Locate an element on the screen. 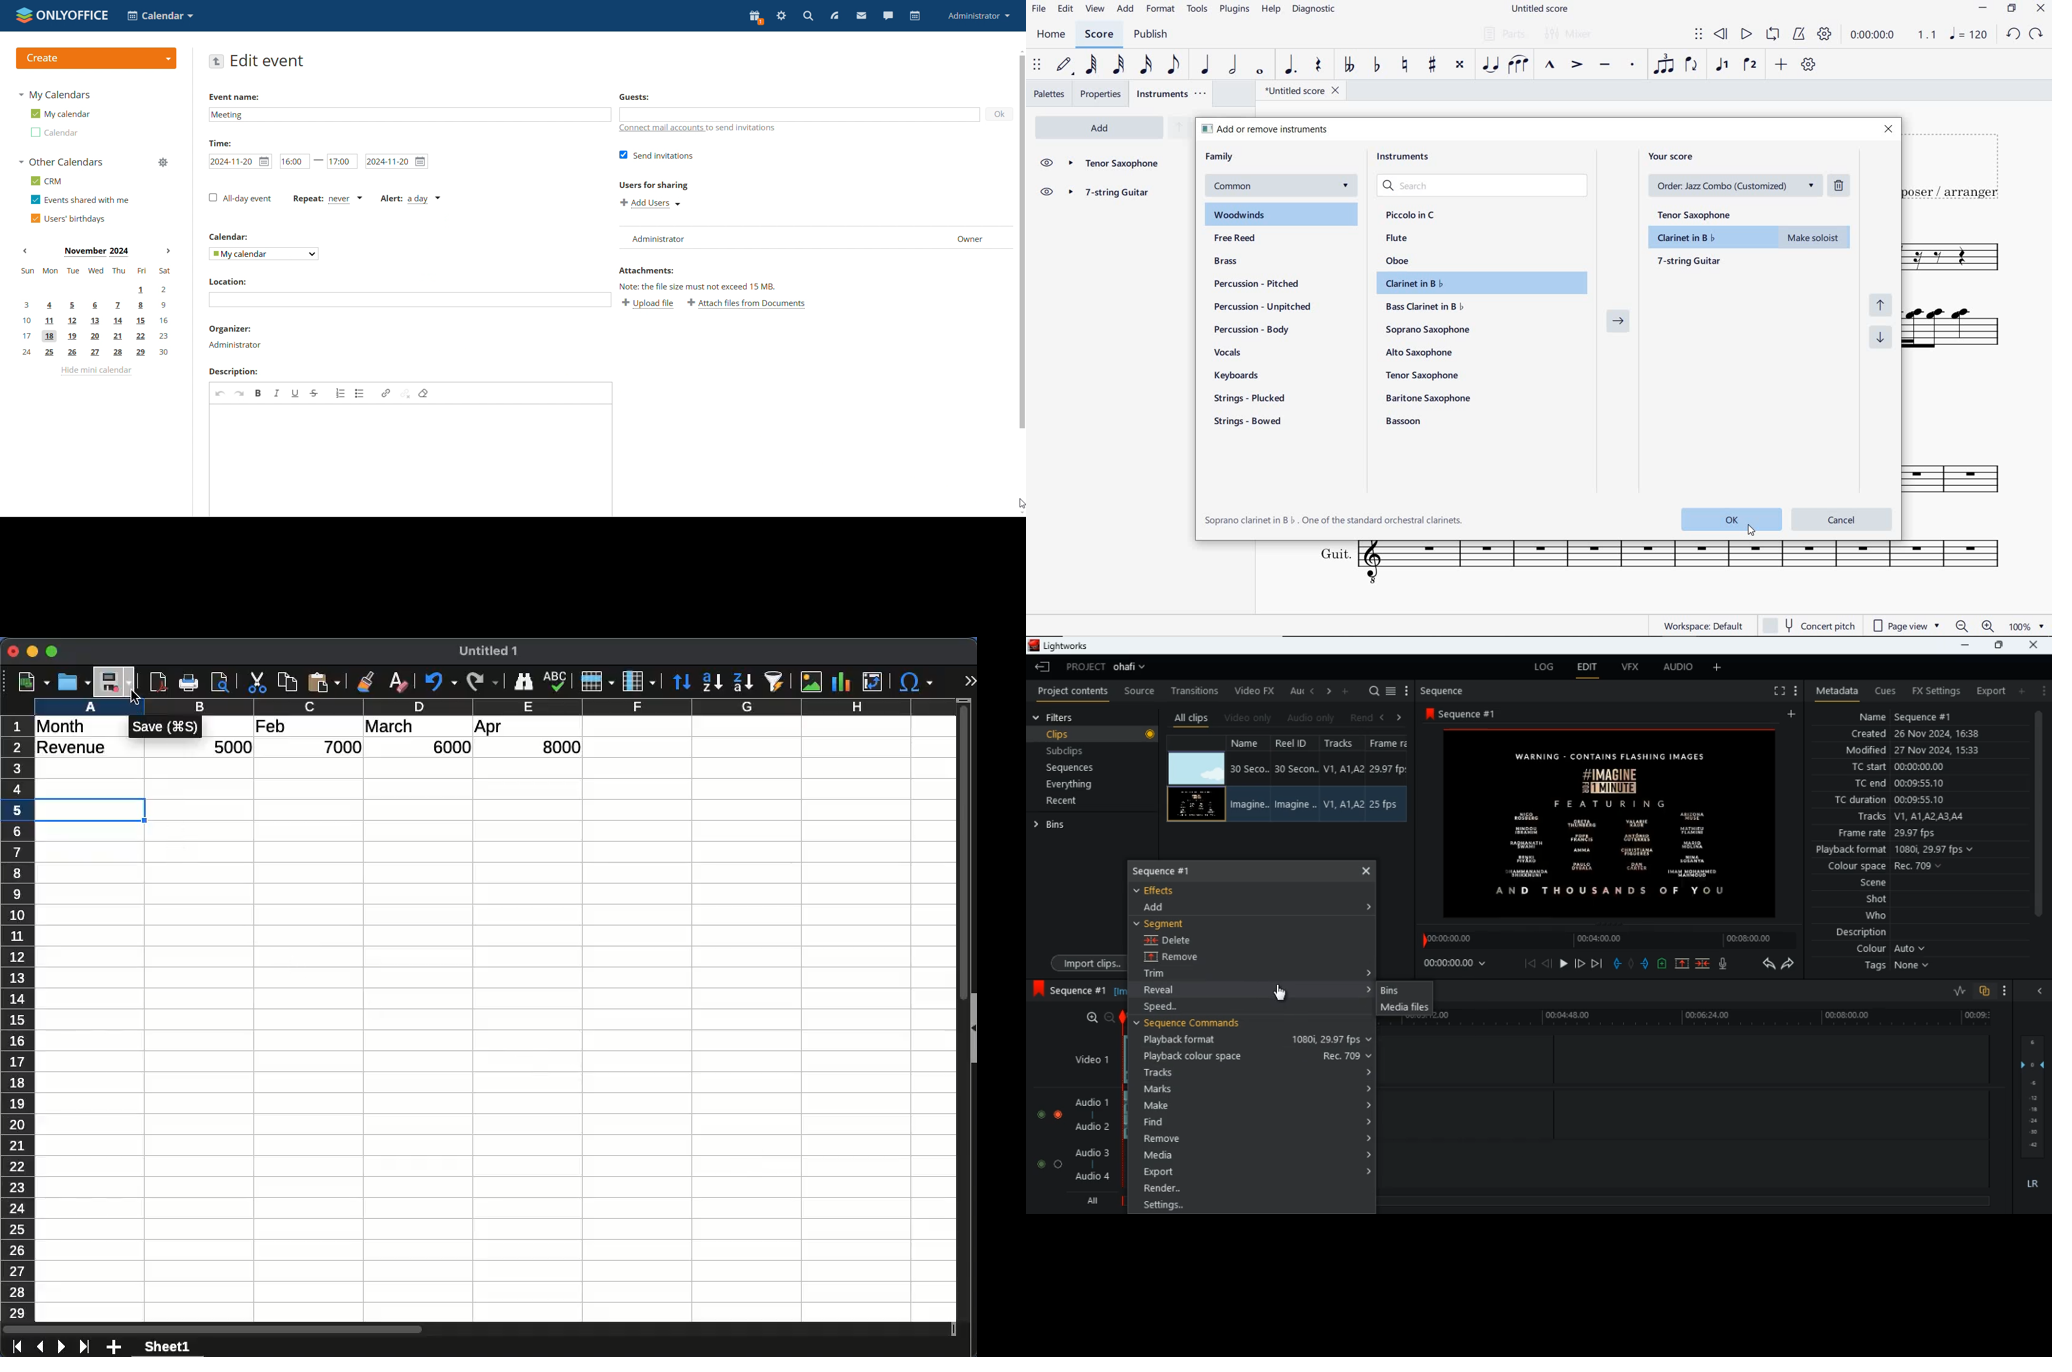 Image resolution: width=2072 pixels, height=1372 pixels. lr is located at coordinates (2028, 1184).